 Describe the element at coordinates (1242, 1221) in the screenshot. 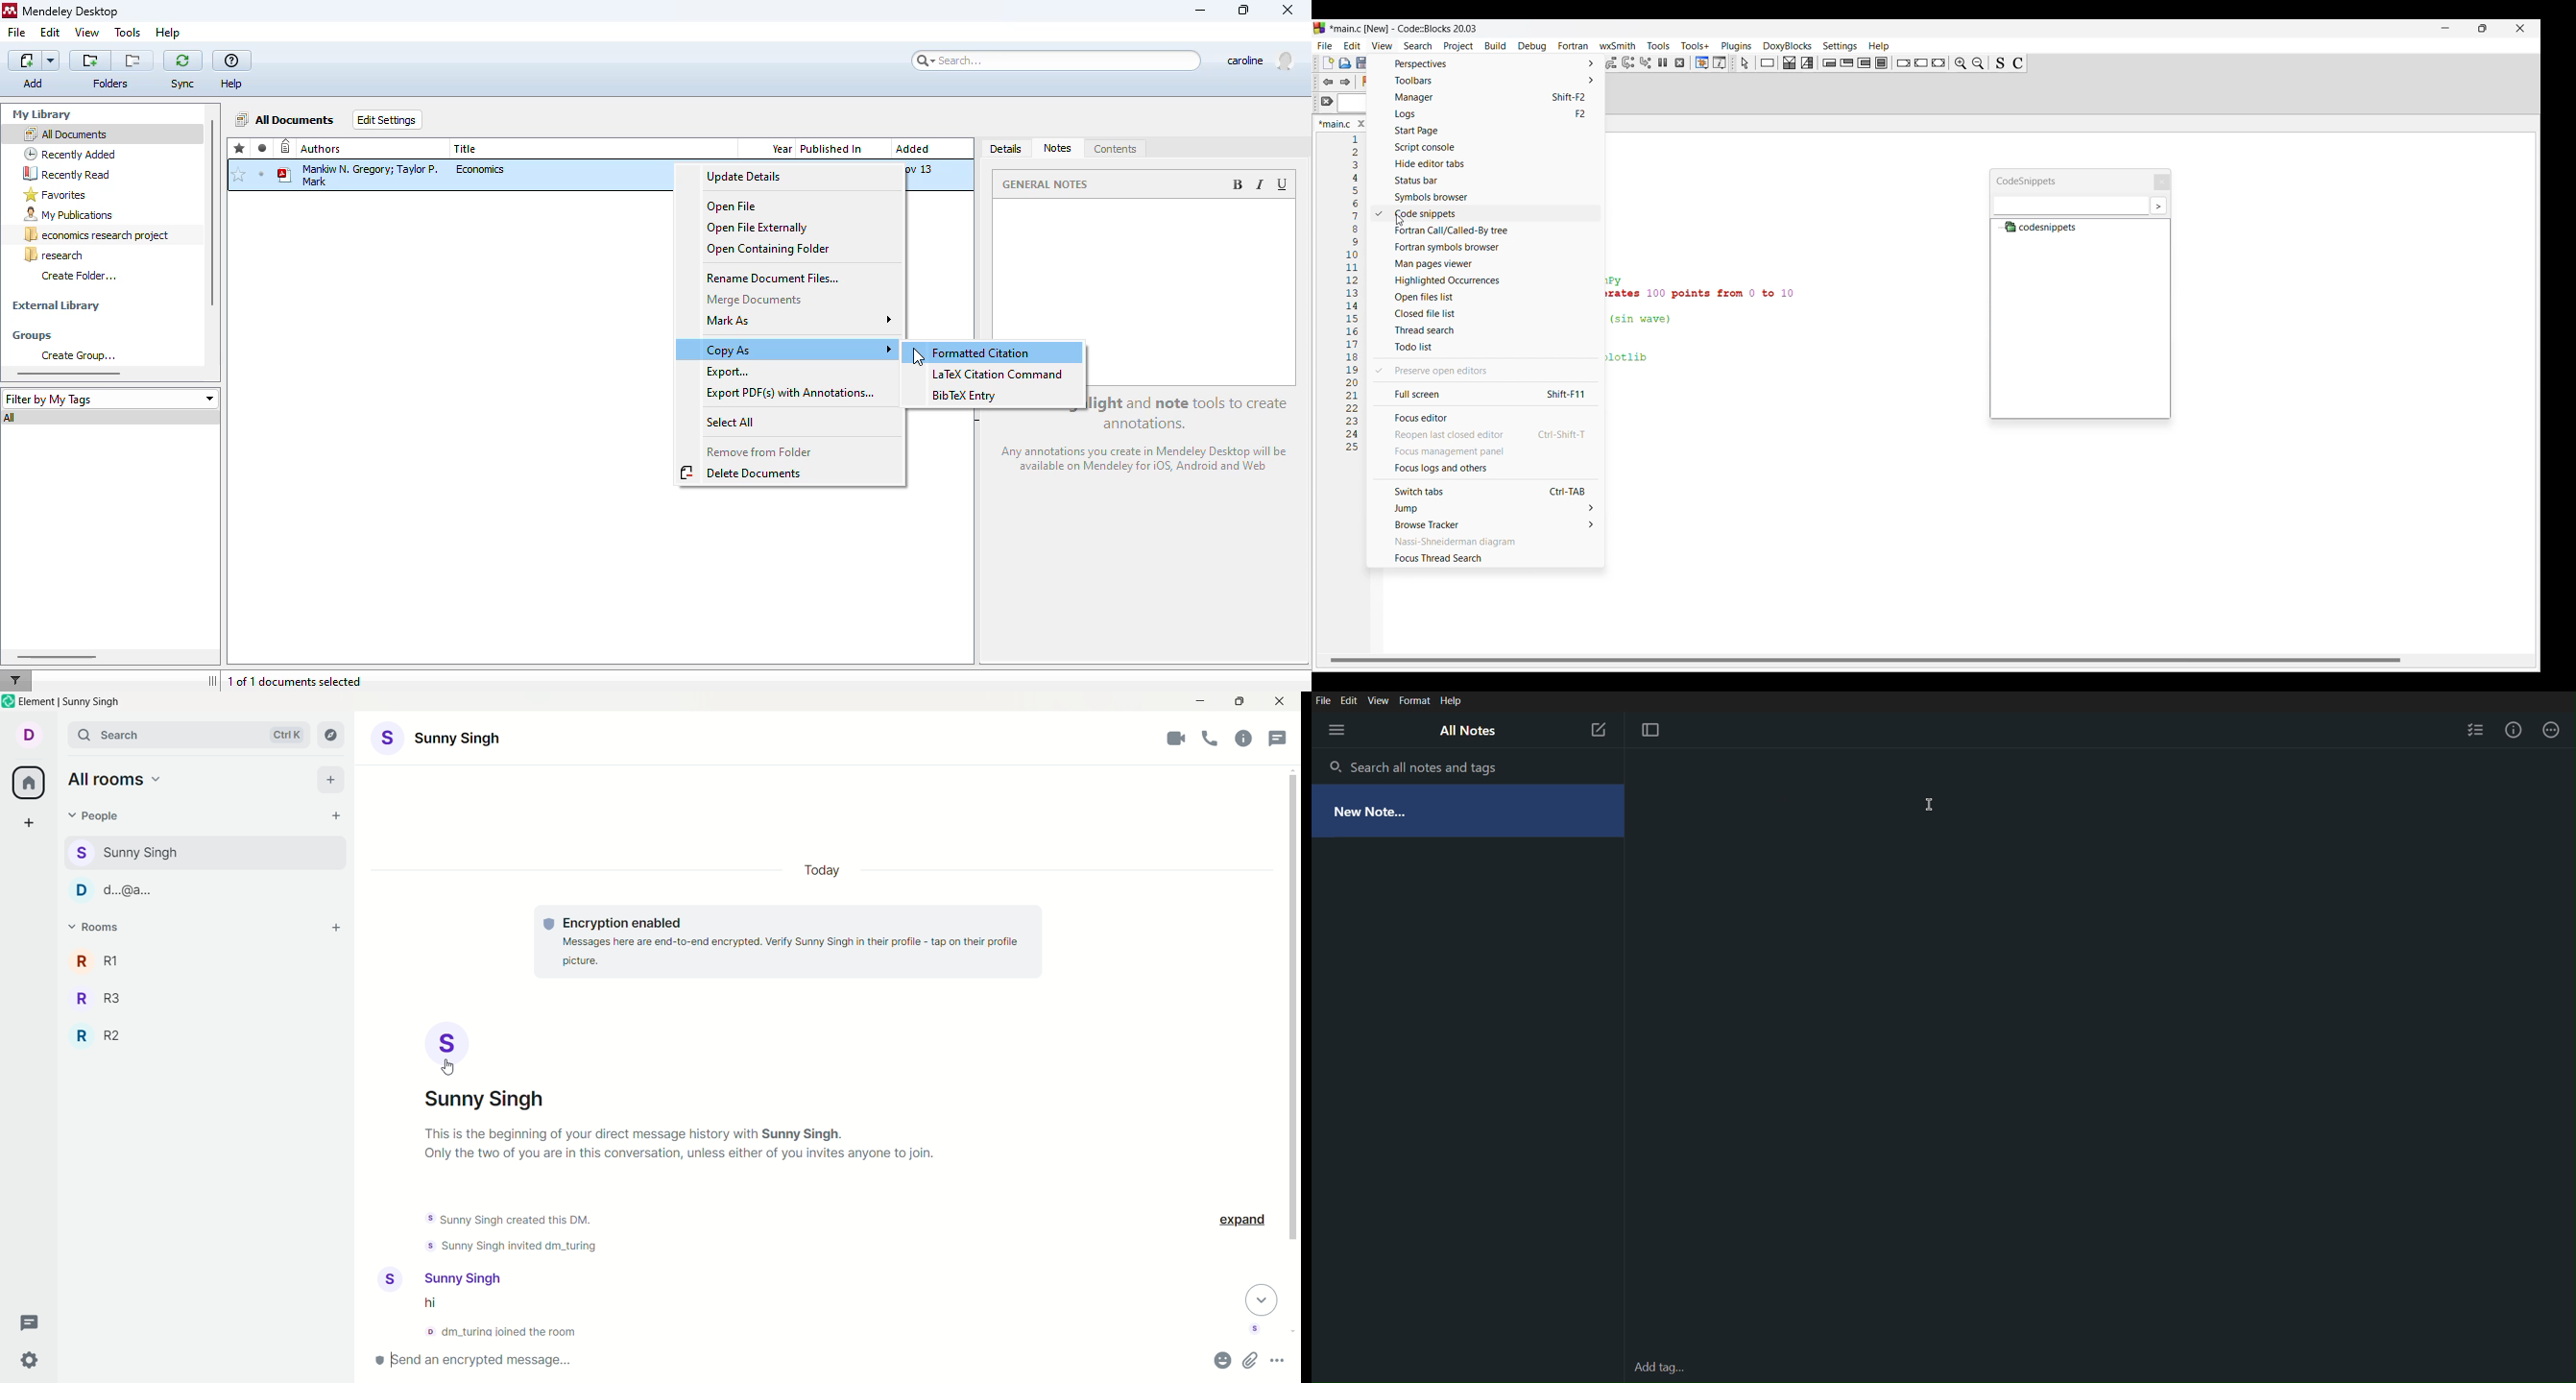

I see `expand` at that location.